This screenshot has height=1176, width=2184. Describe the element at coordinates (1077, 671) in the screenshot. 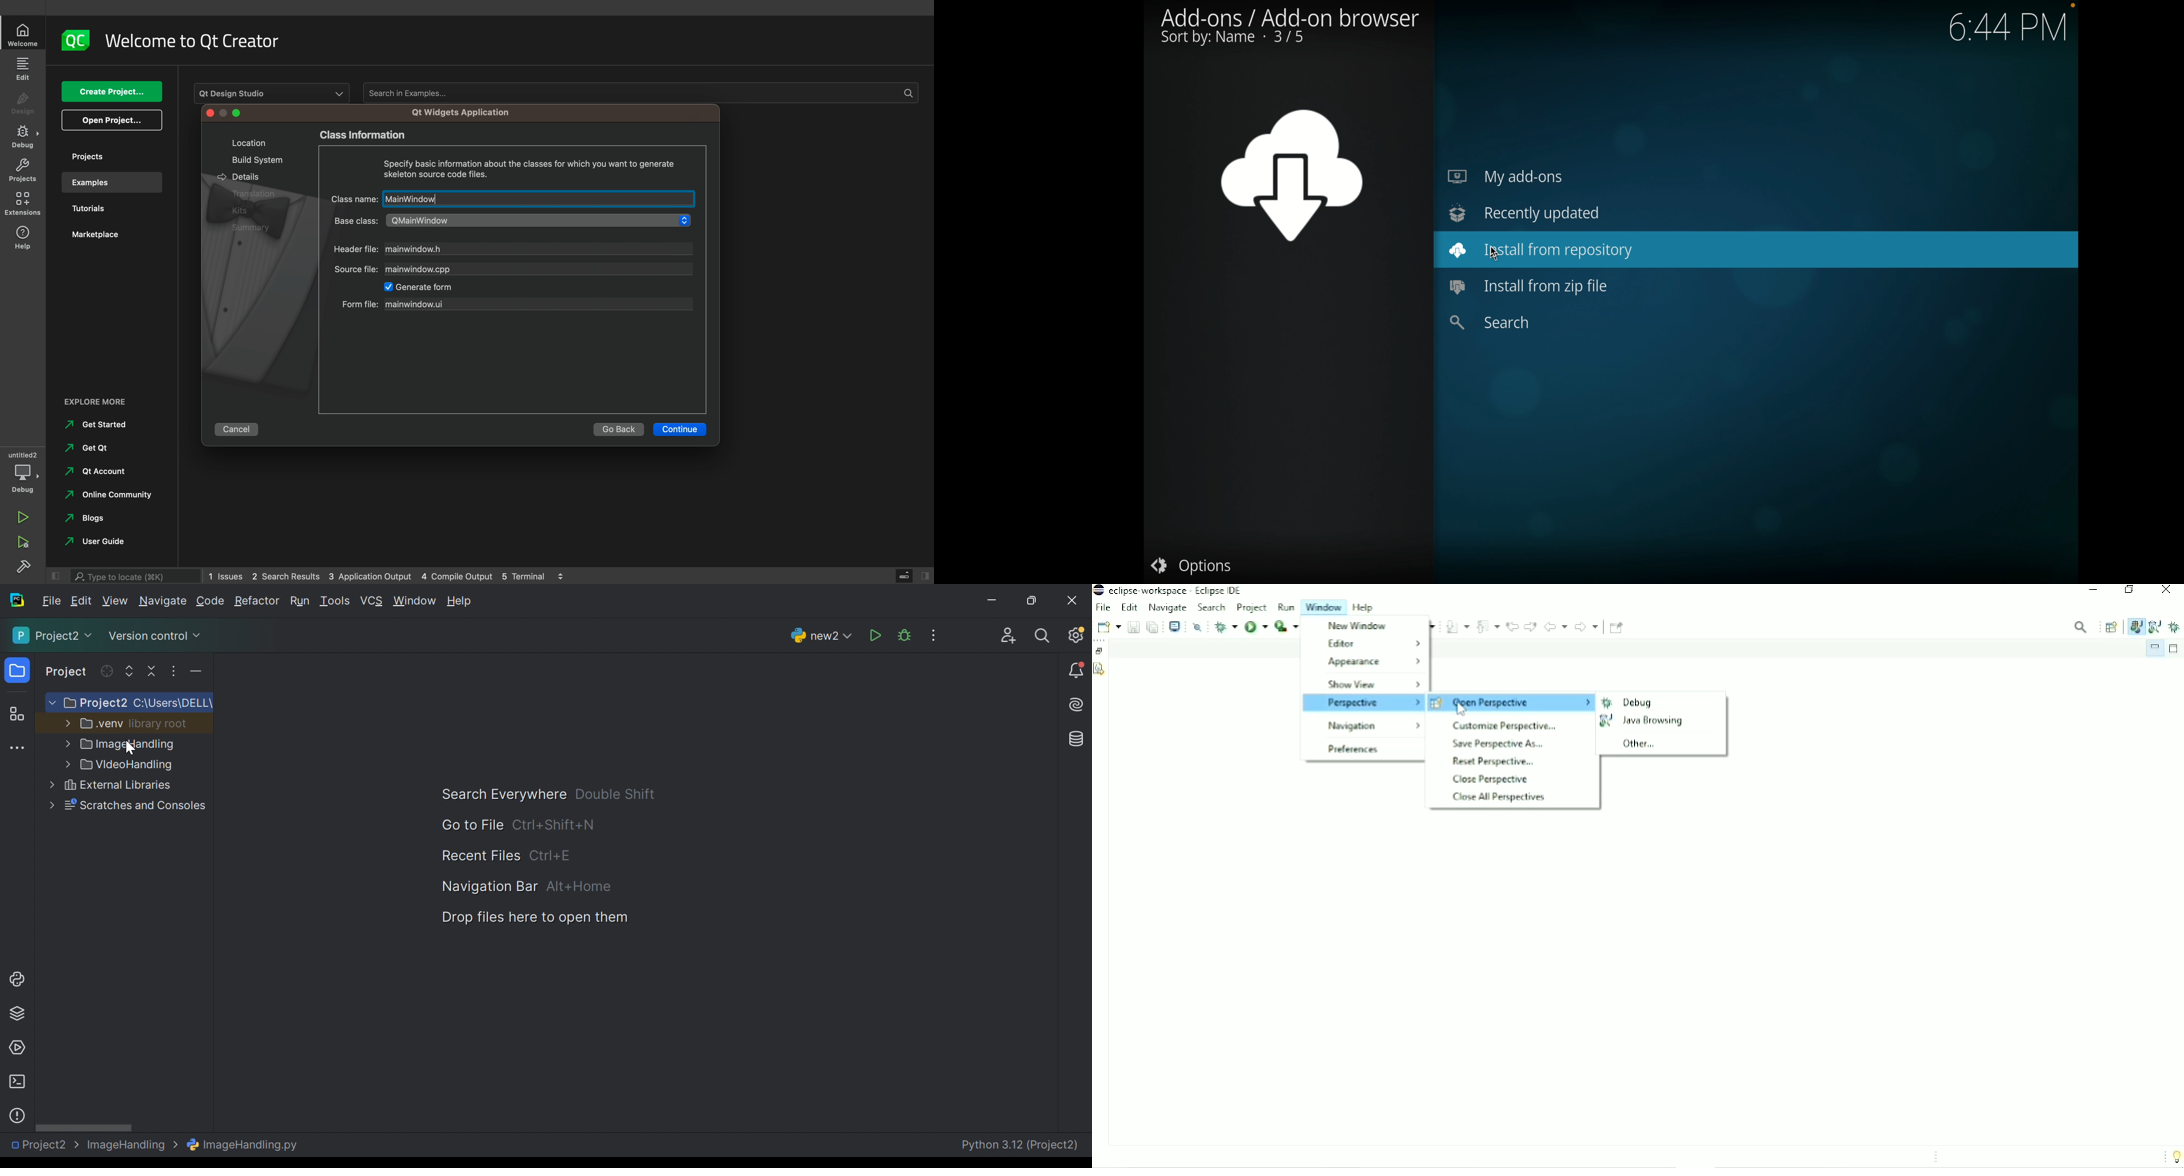

I see `Notifications` at that location.